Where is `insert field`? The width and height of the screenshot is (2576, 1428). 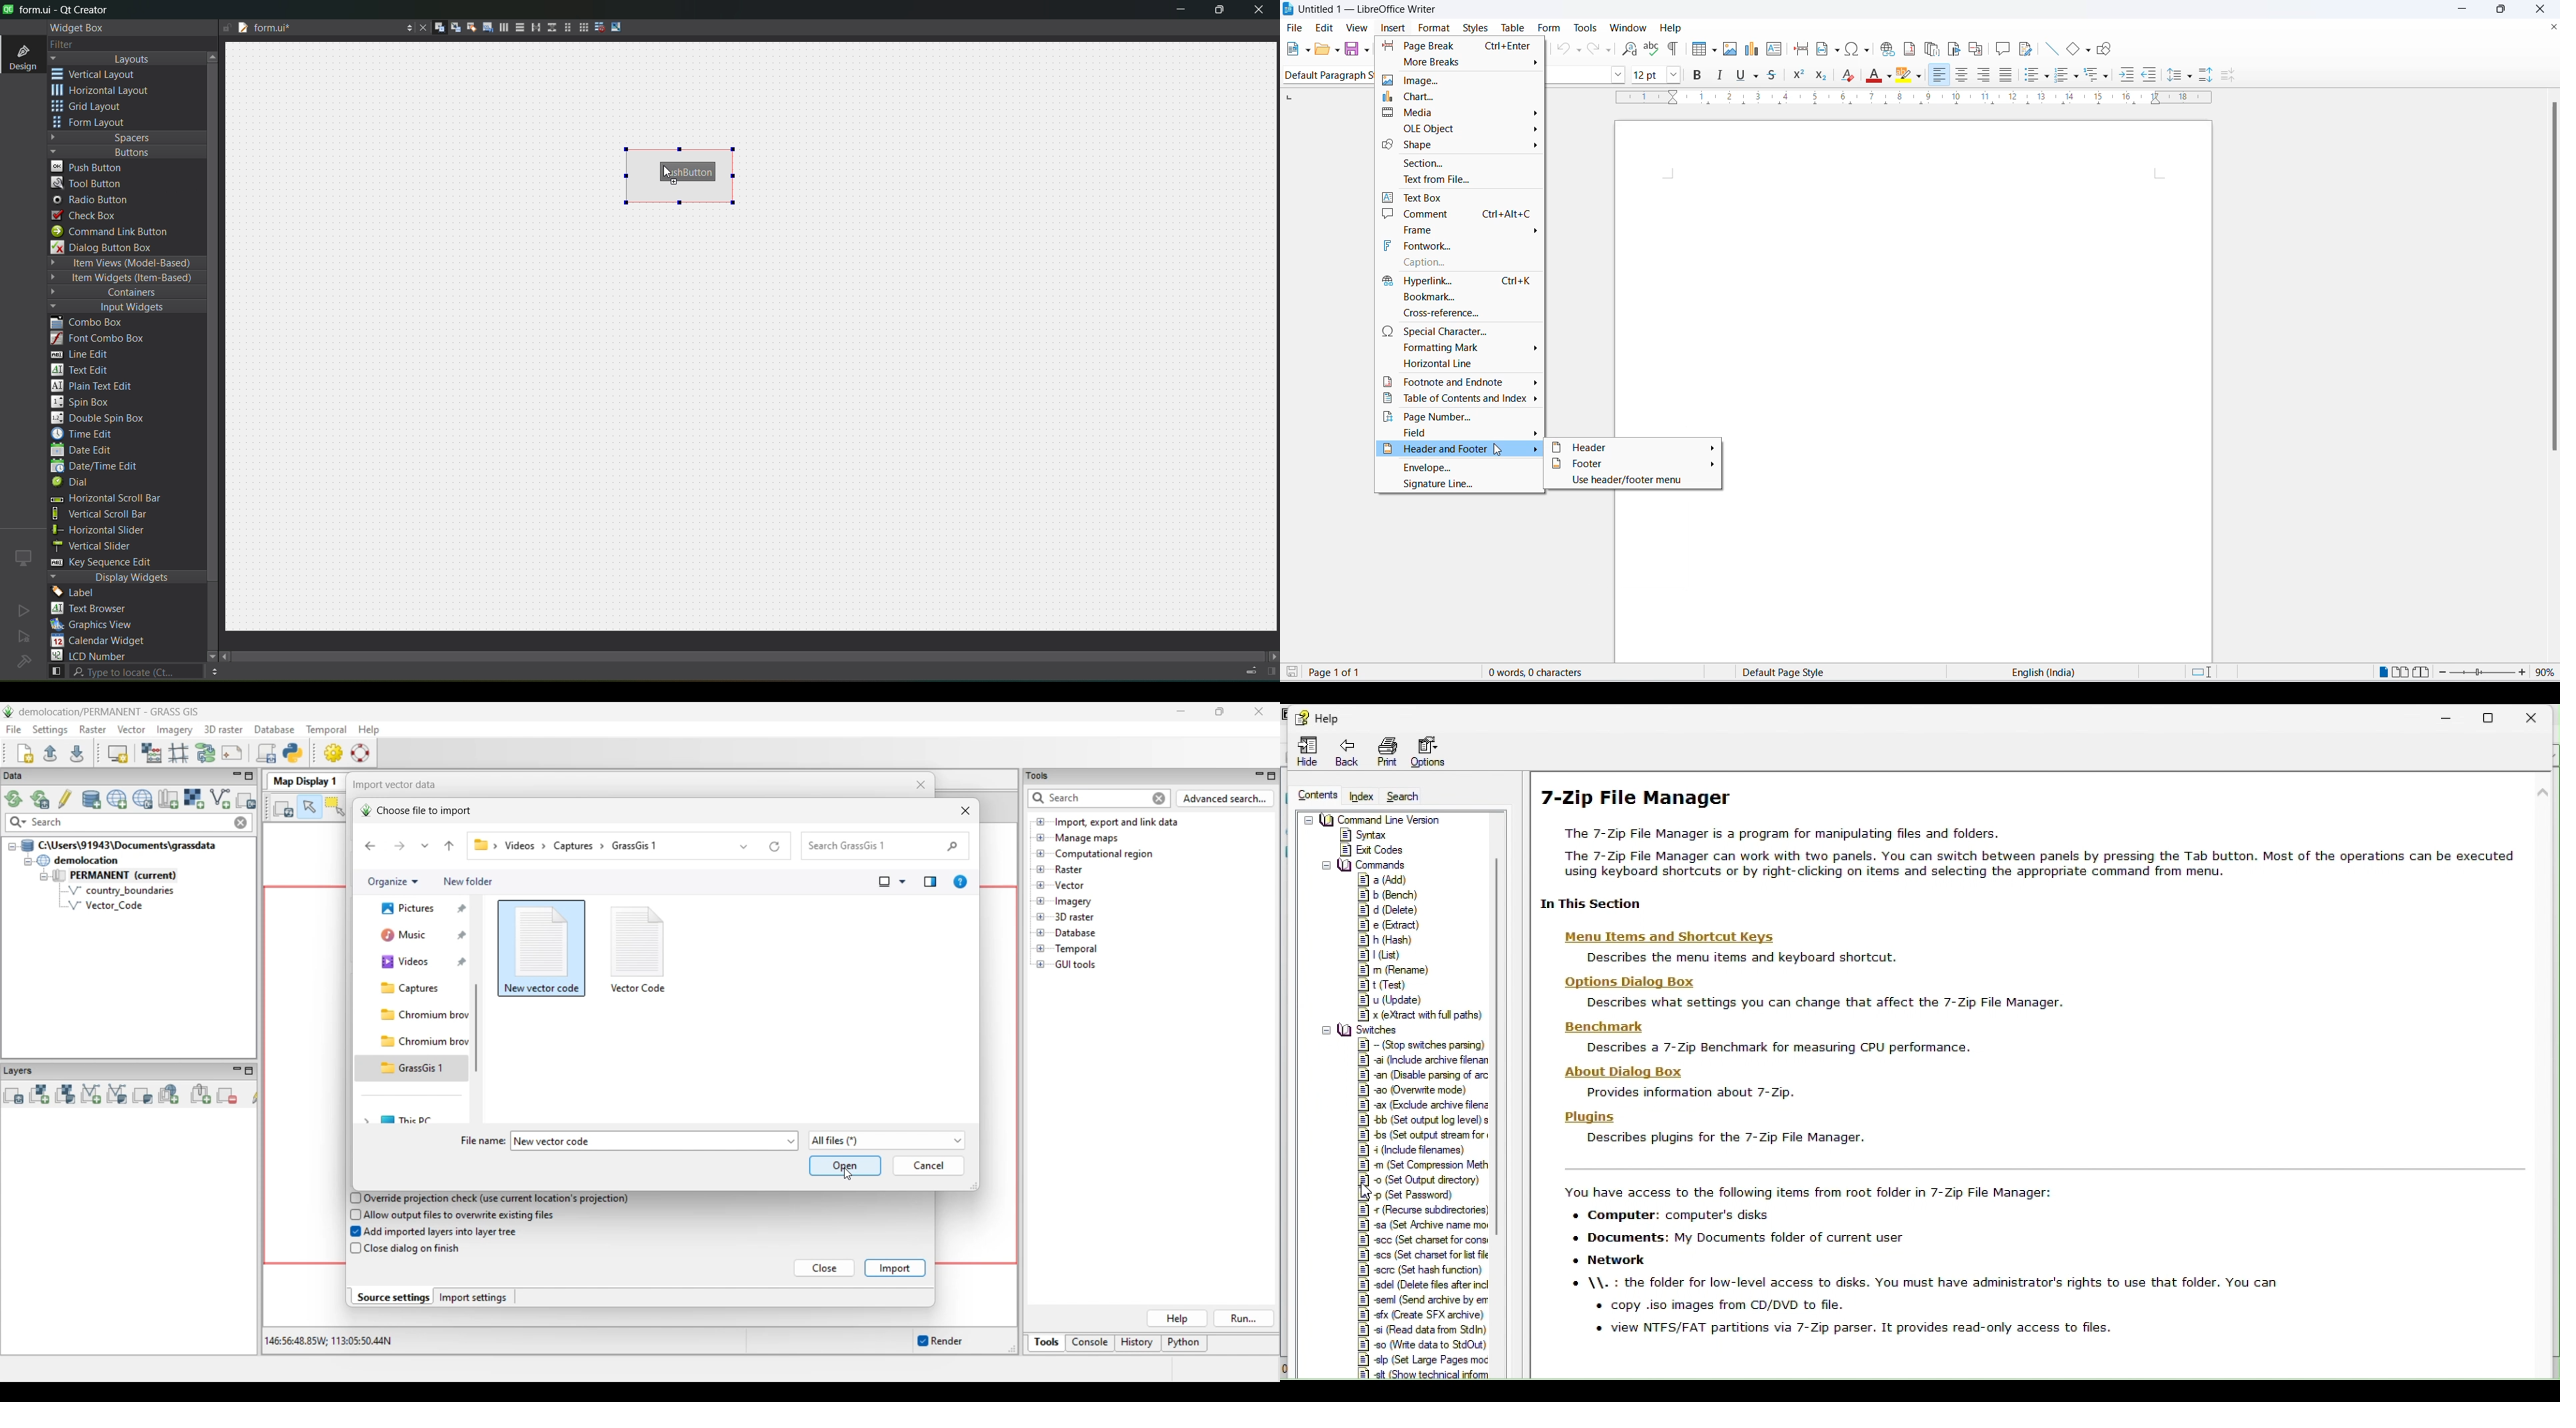 insert field is located at coordinates (1827, 50).